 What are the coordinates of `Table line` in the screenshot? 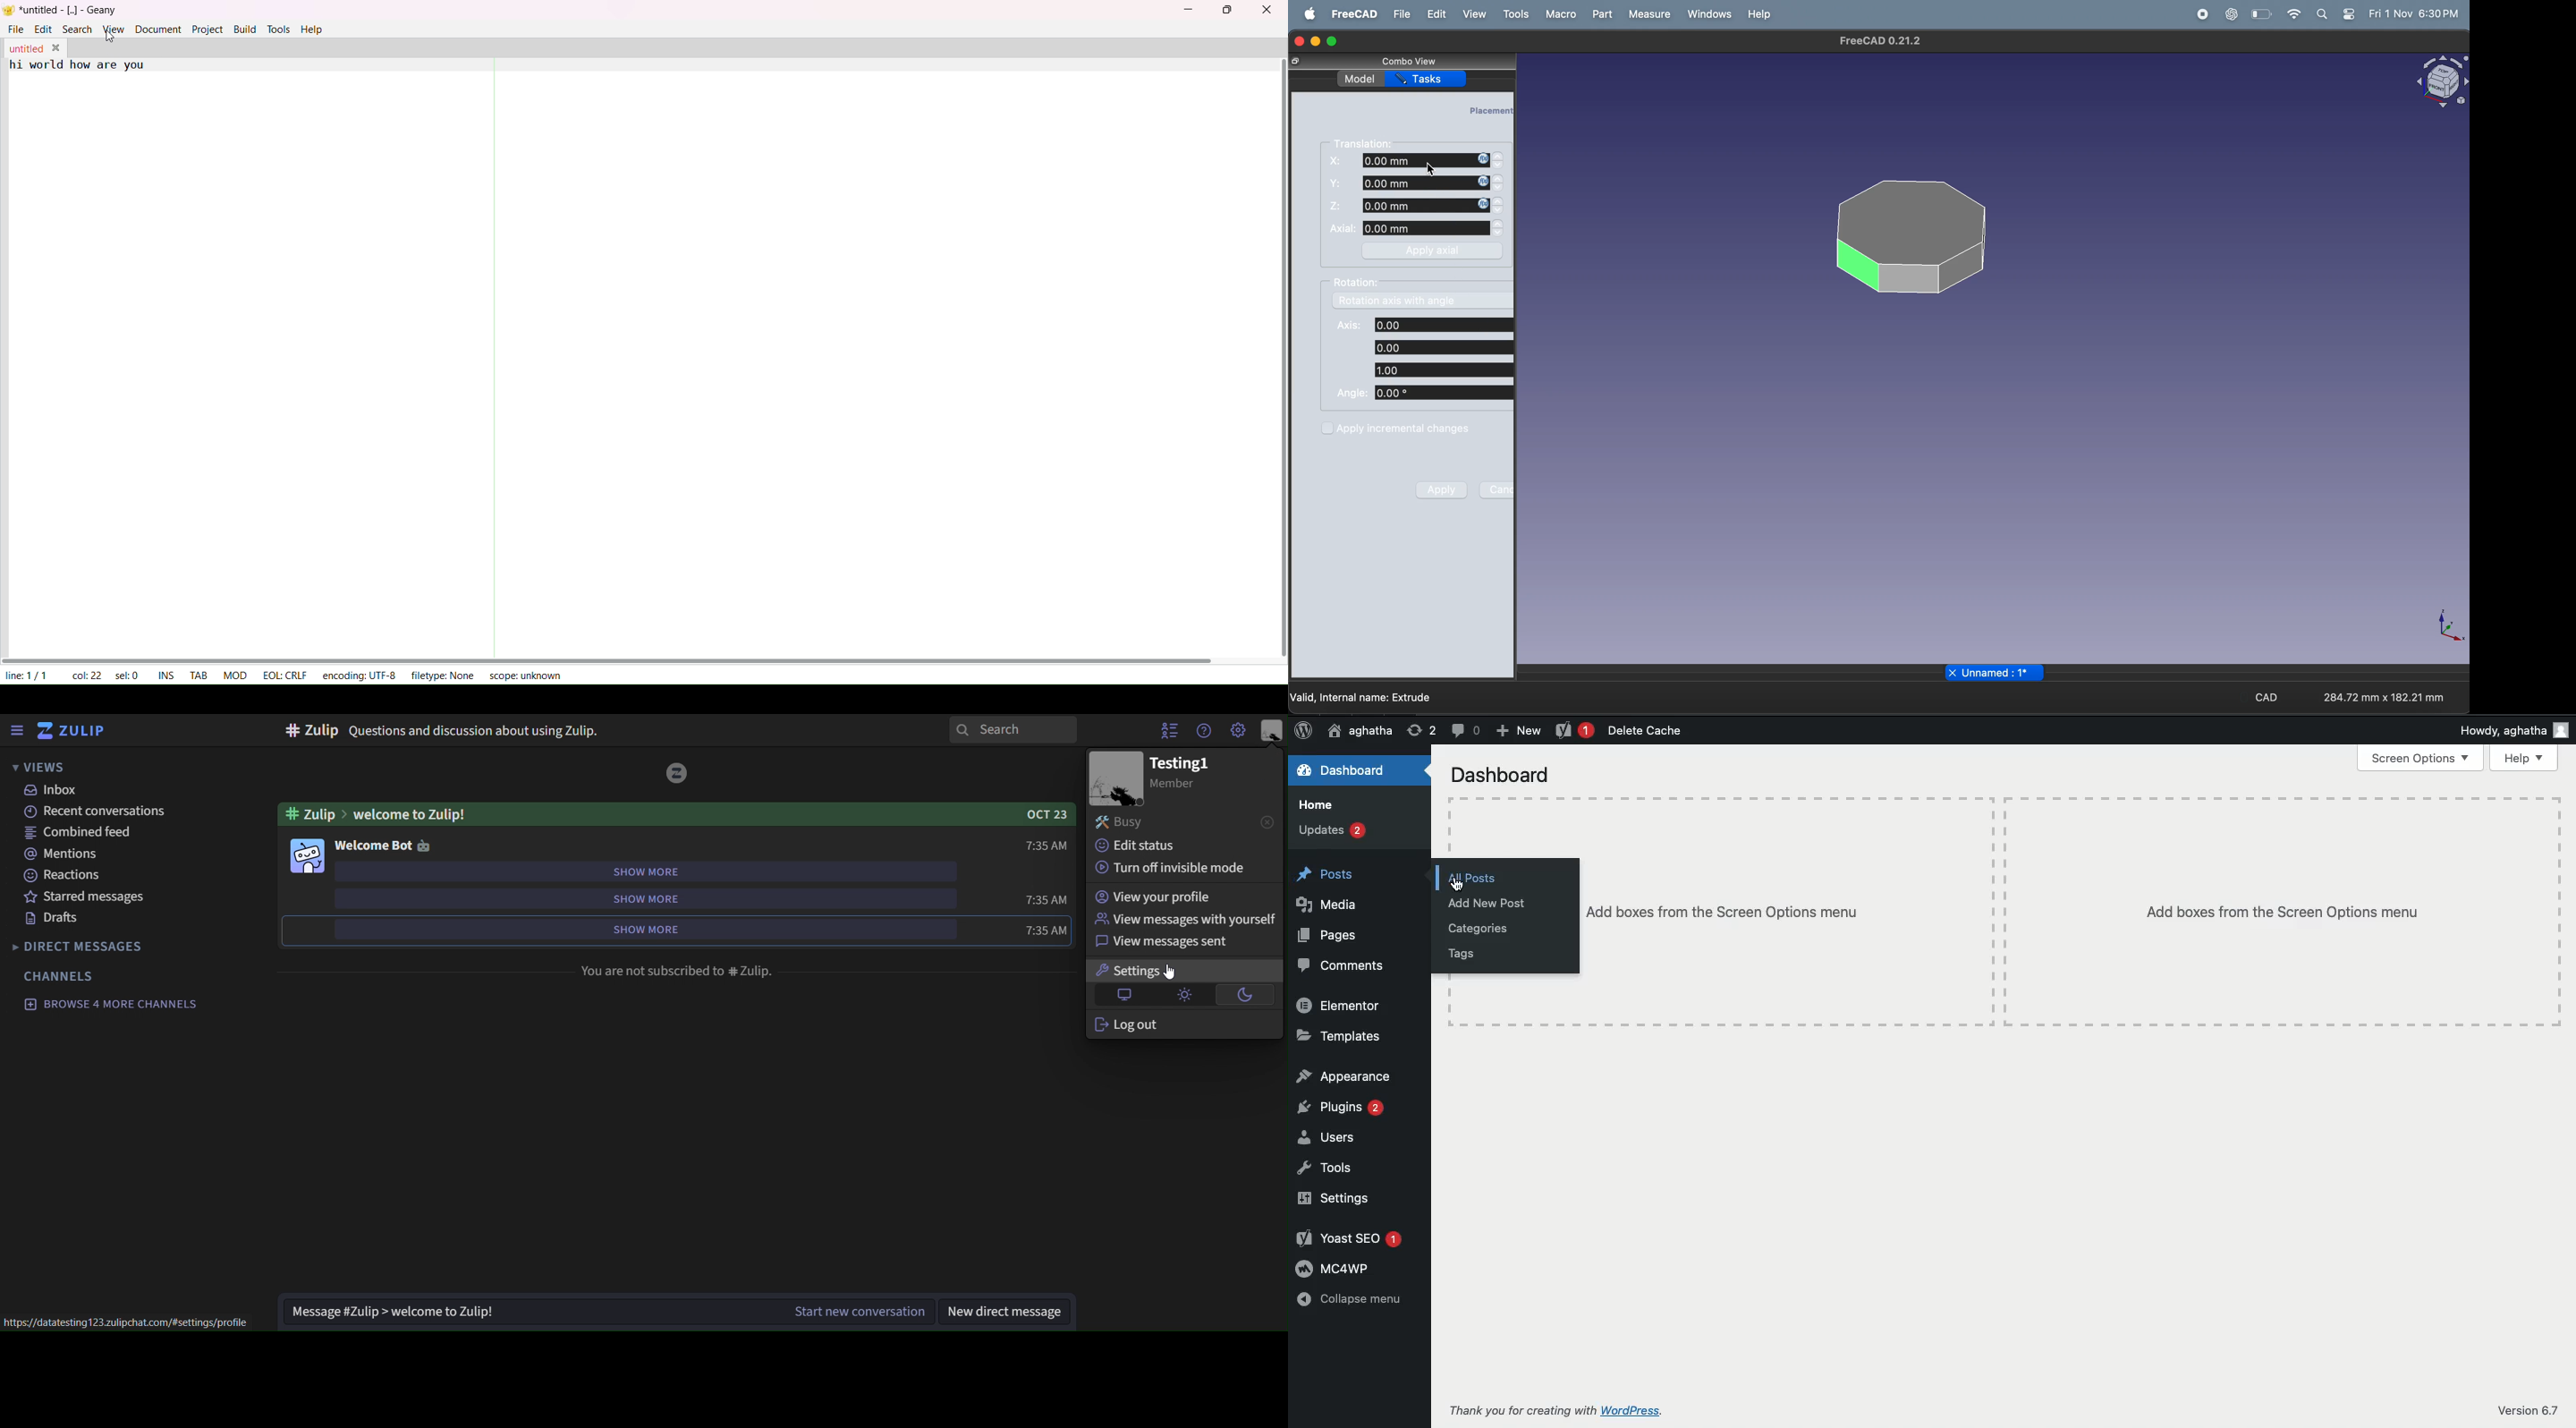 It's located at (1992, 796).